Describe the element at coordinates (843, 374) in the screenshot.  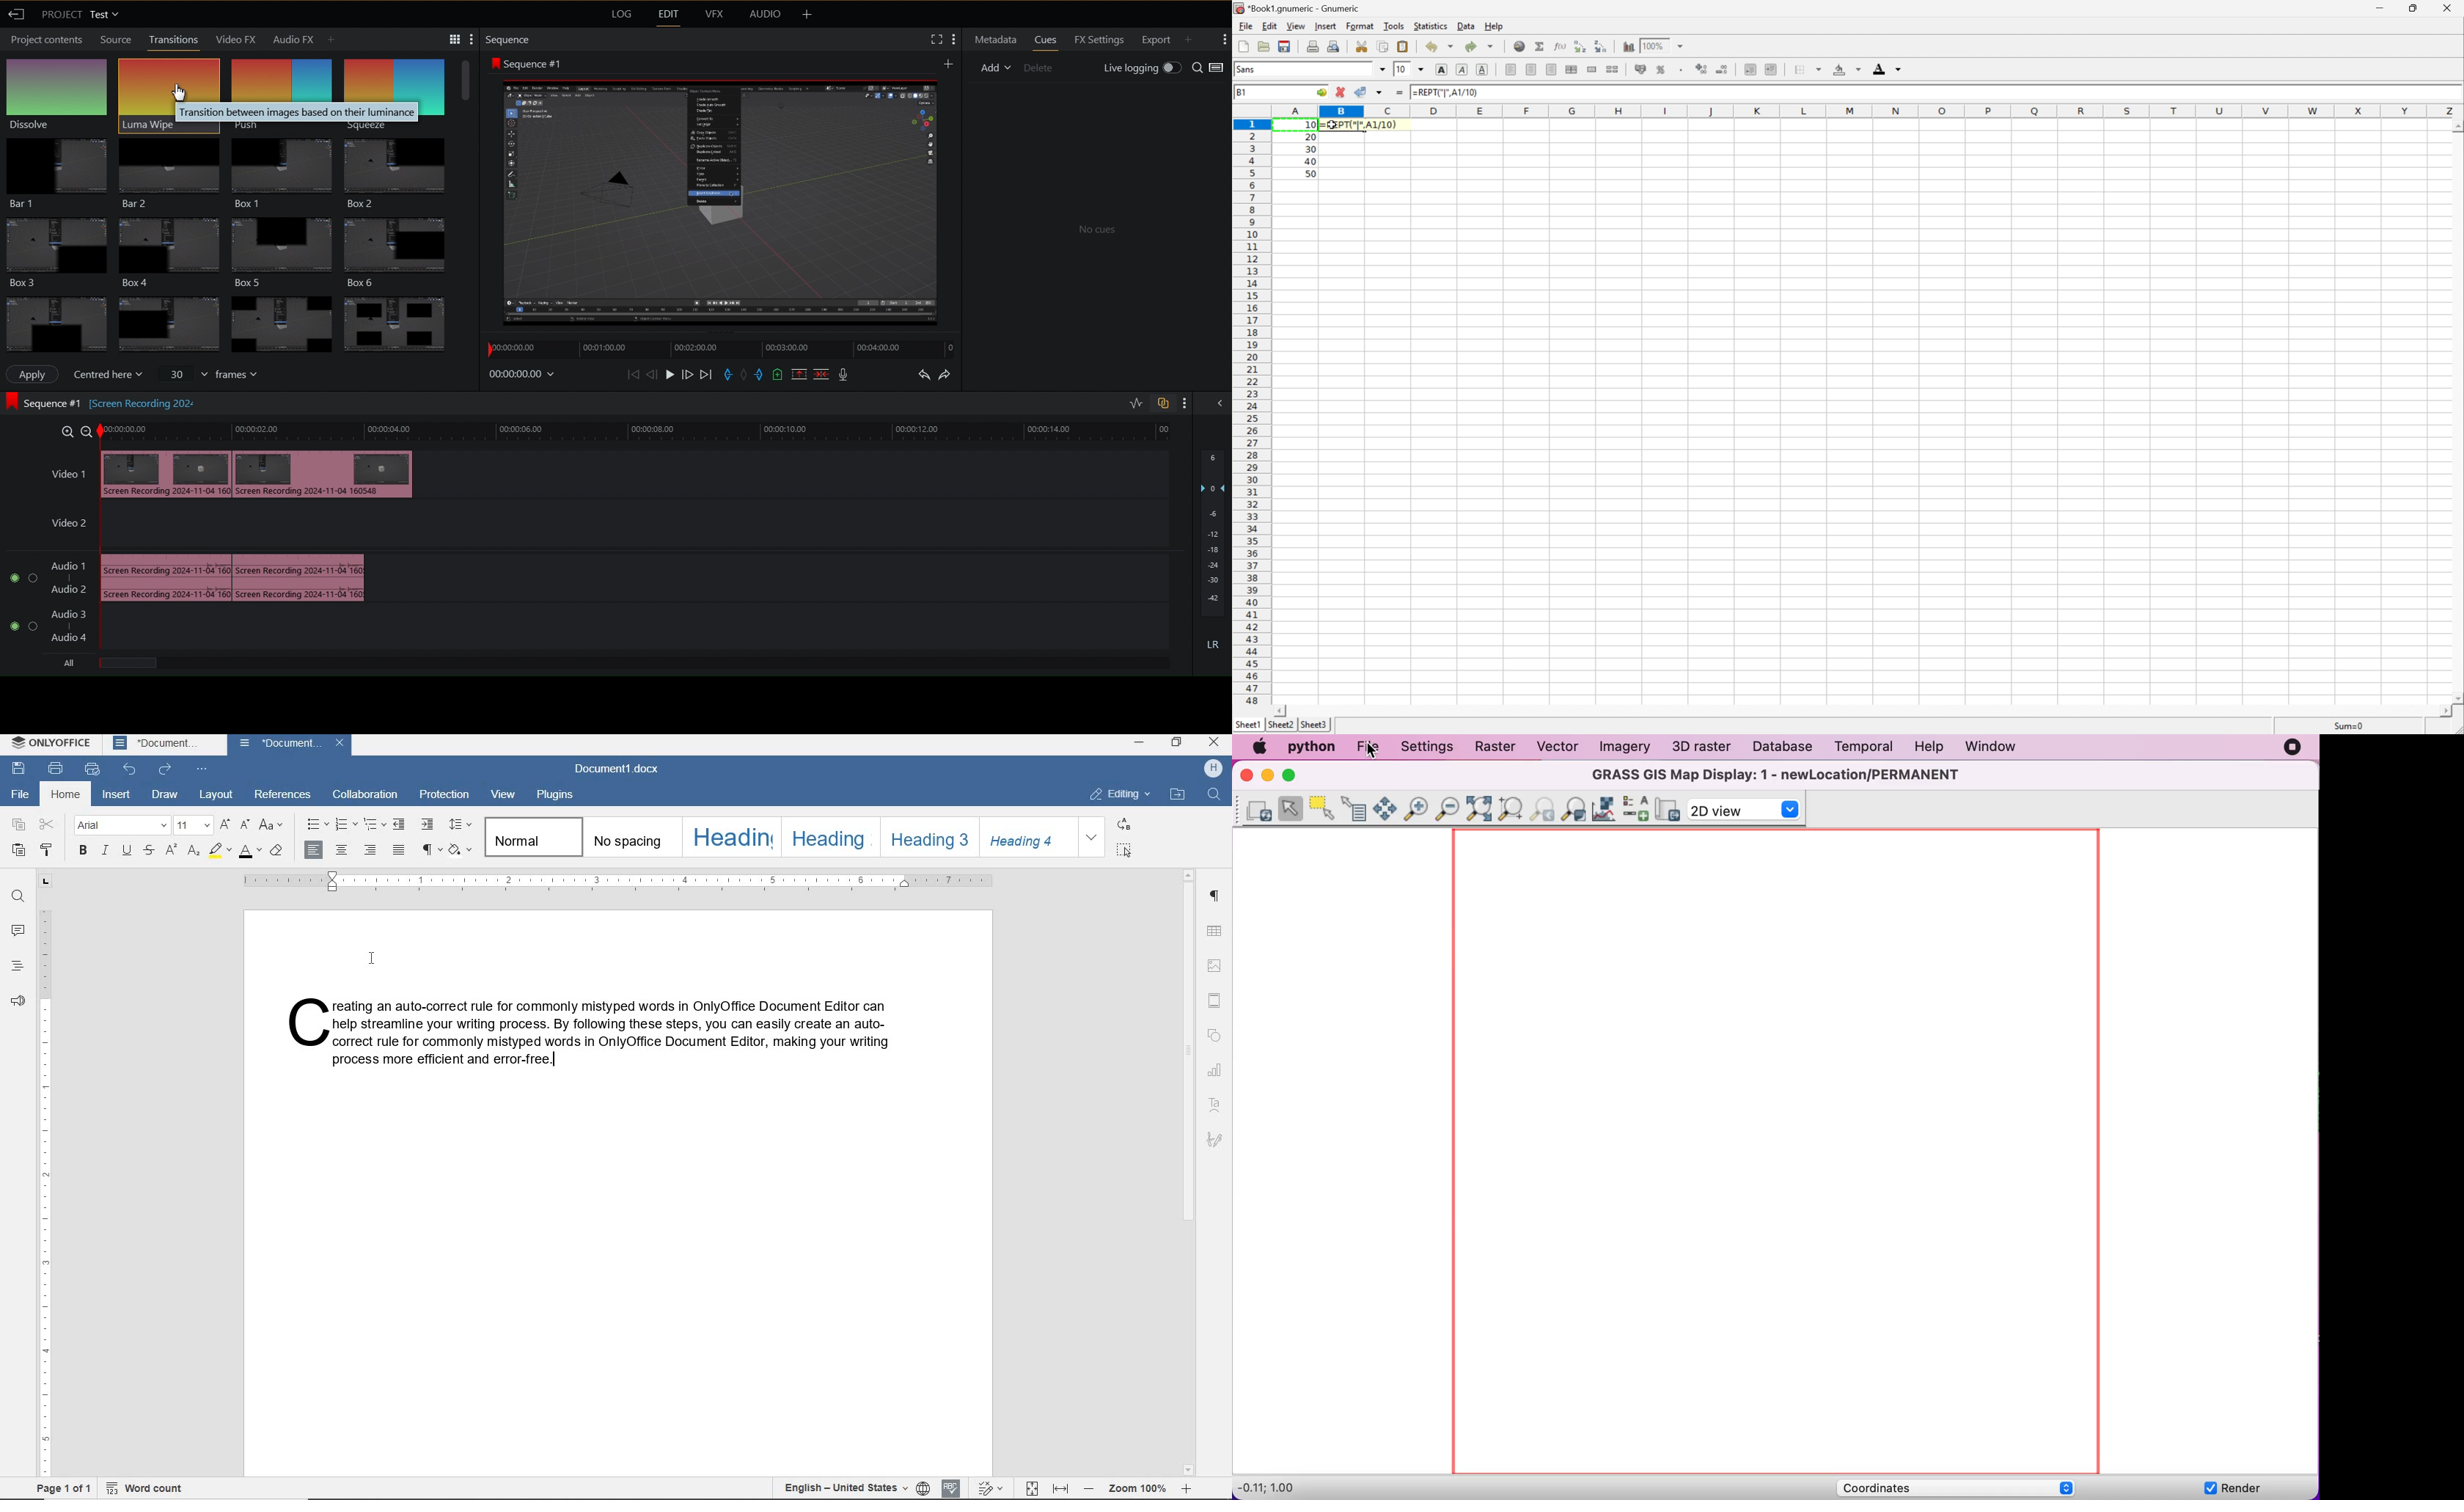
I see `Mic` at that location.